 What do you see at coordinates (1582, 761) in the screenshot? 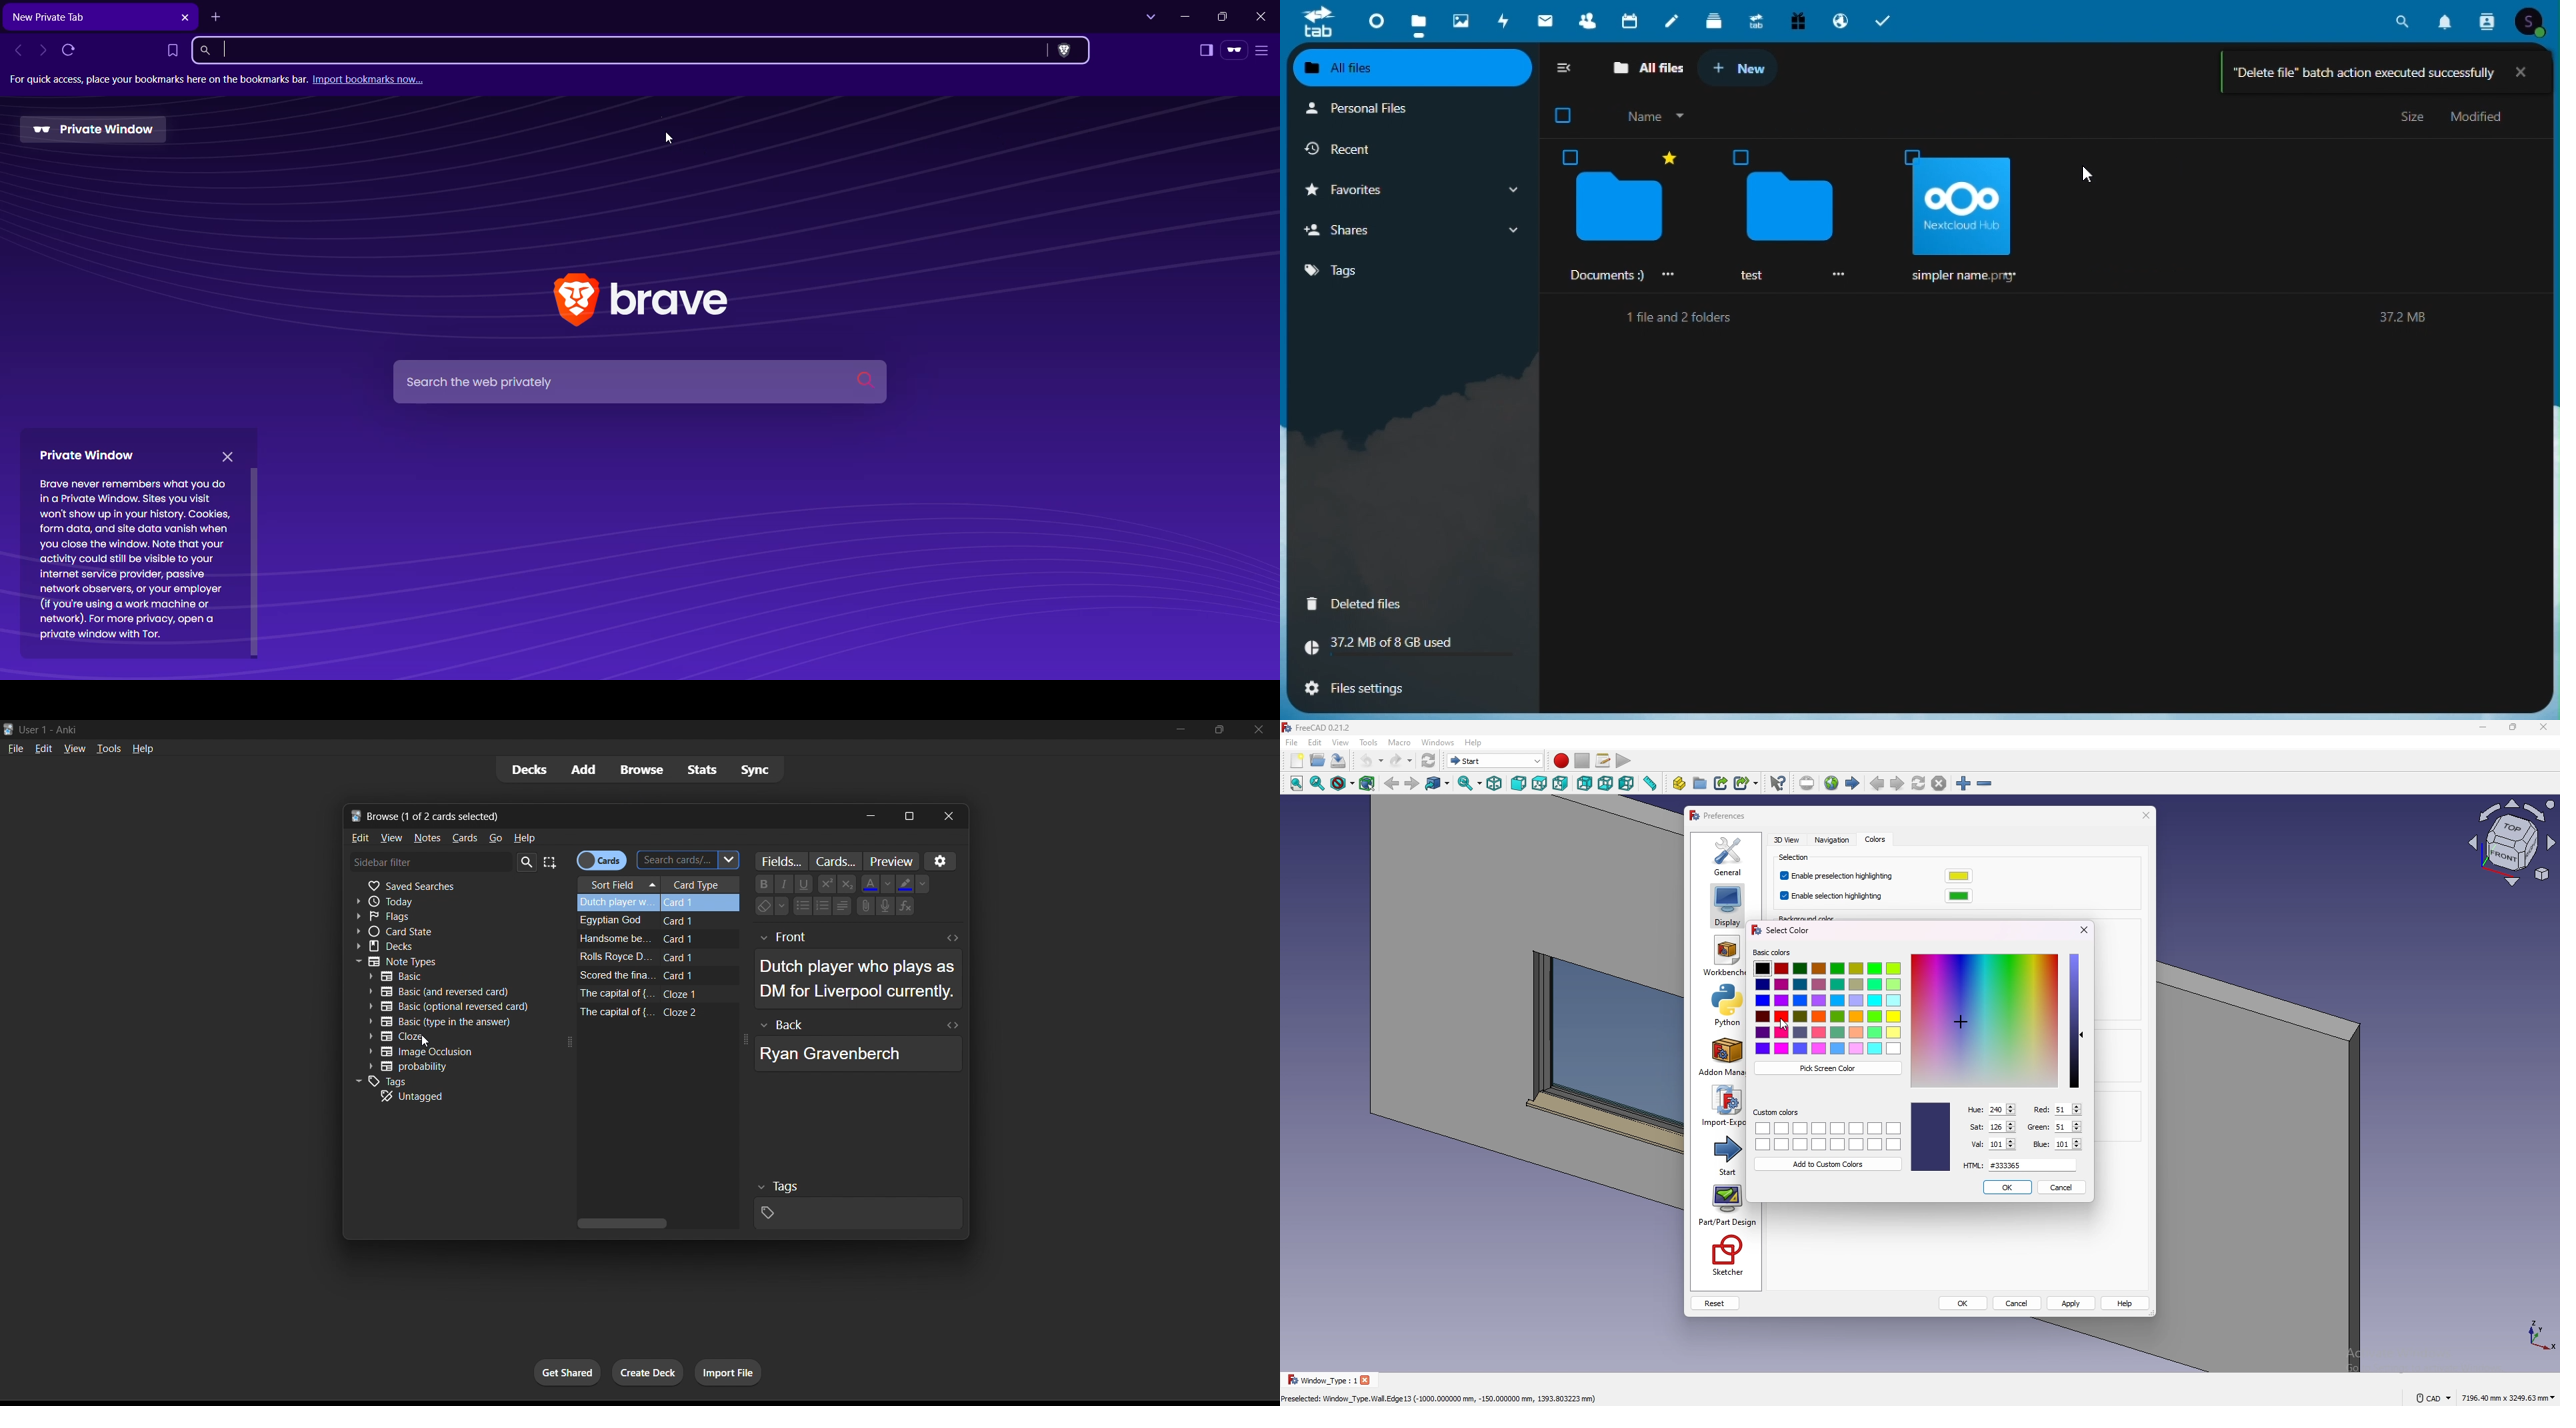
I see `stop recording macros` at bounding box center [1582, 761].